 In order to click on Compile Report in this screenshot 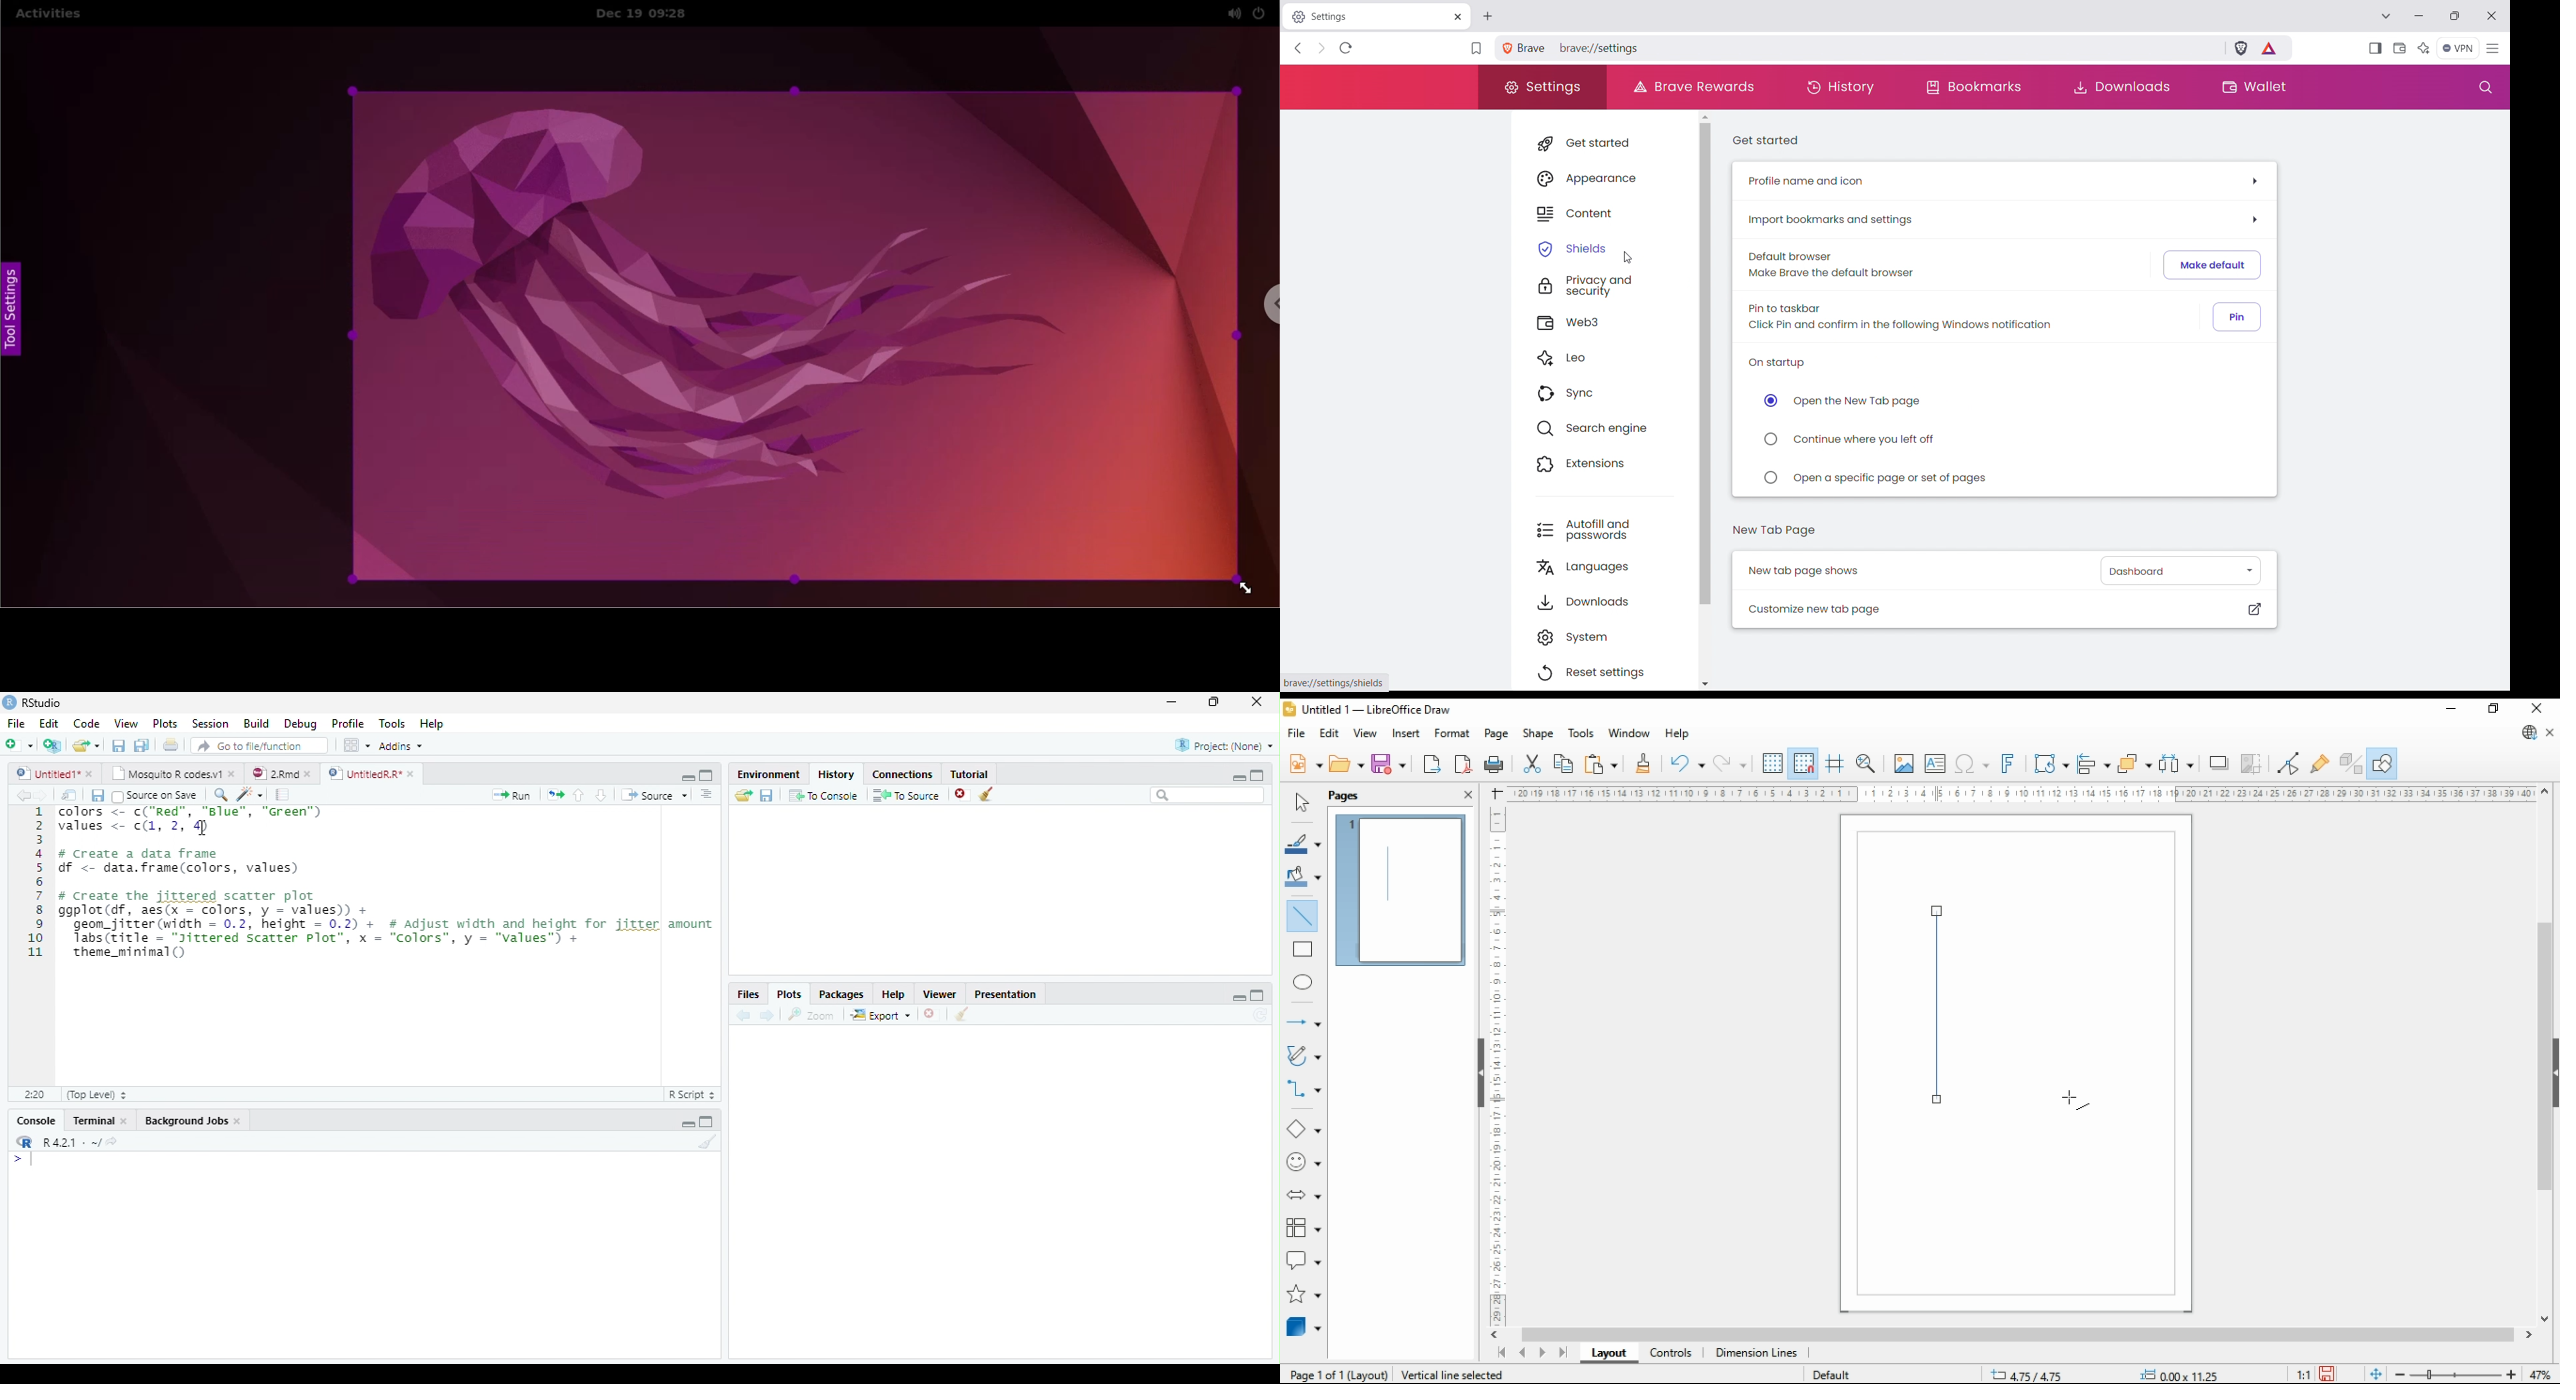, I will do `click(283, 796)`.